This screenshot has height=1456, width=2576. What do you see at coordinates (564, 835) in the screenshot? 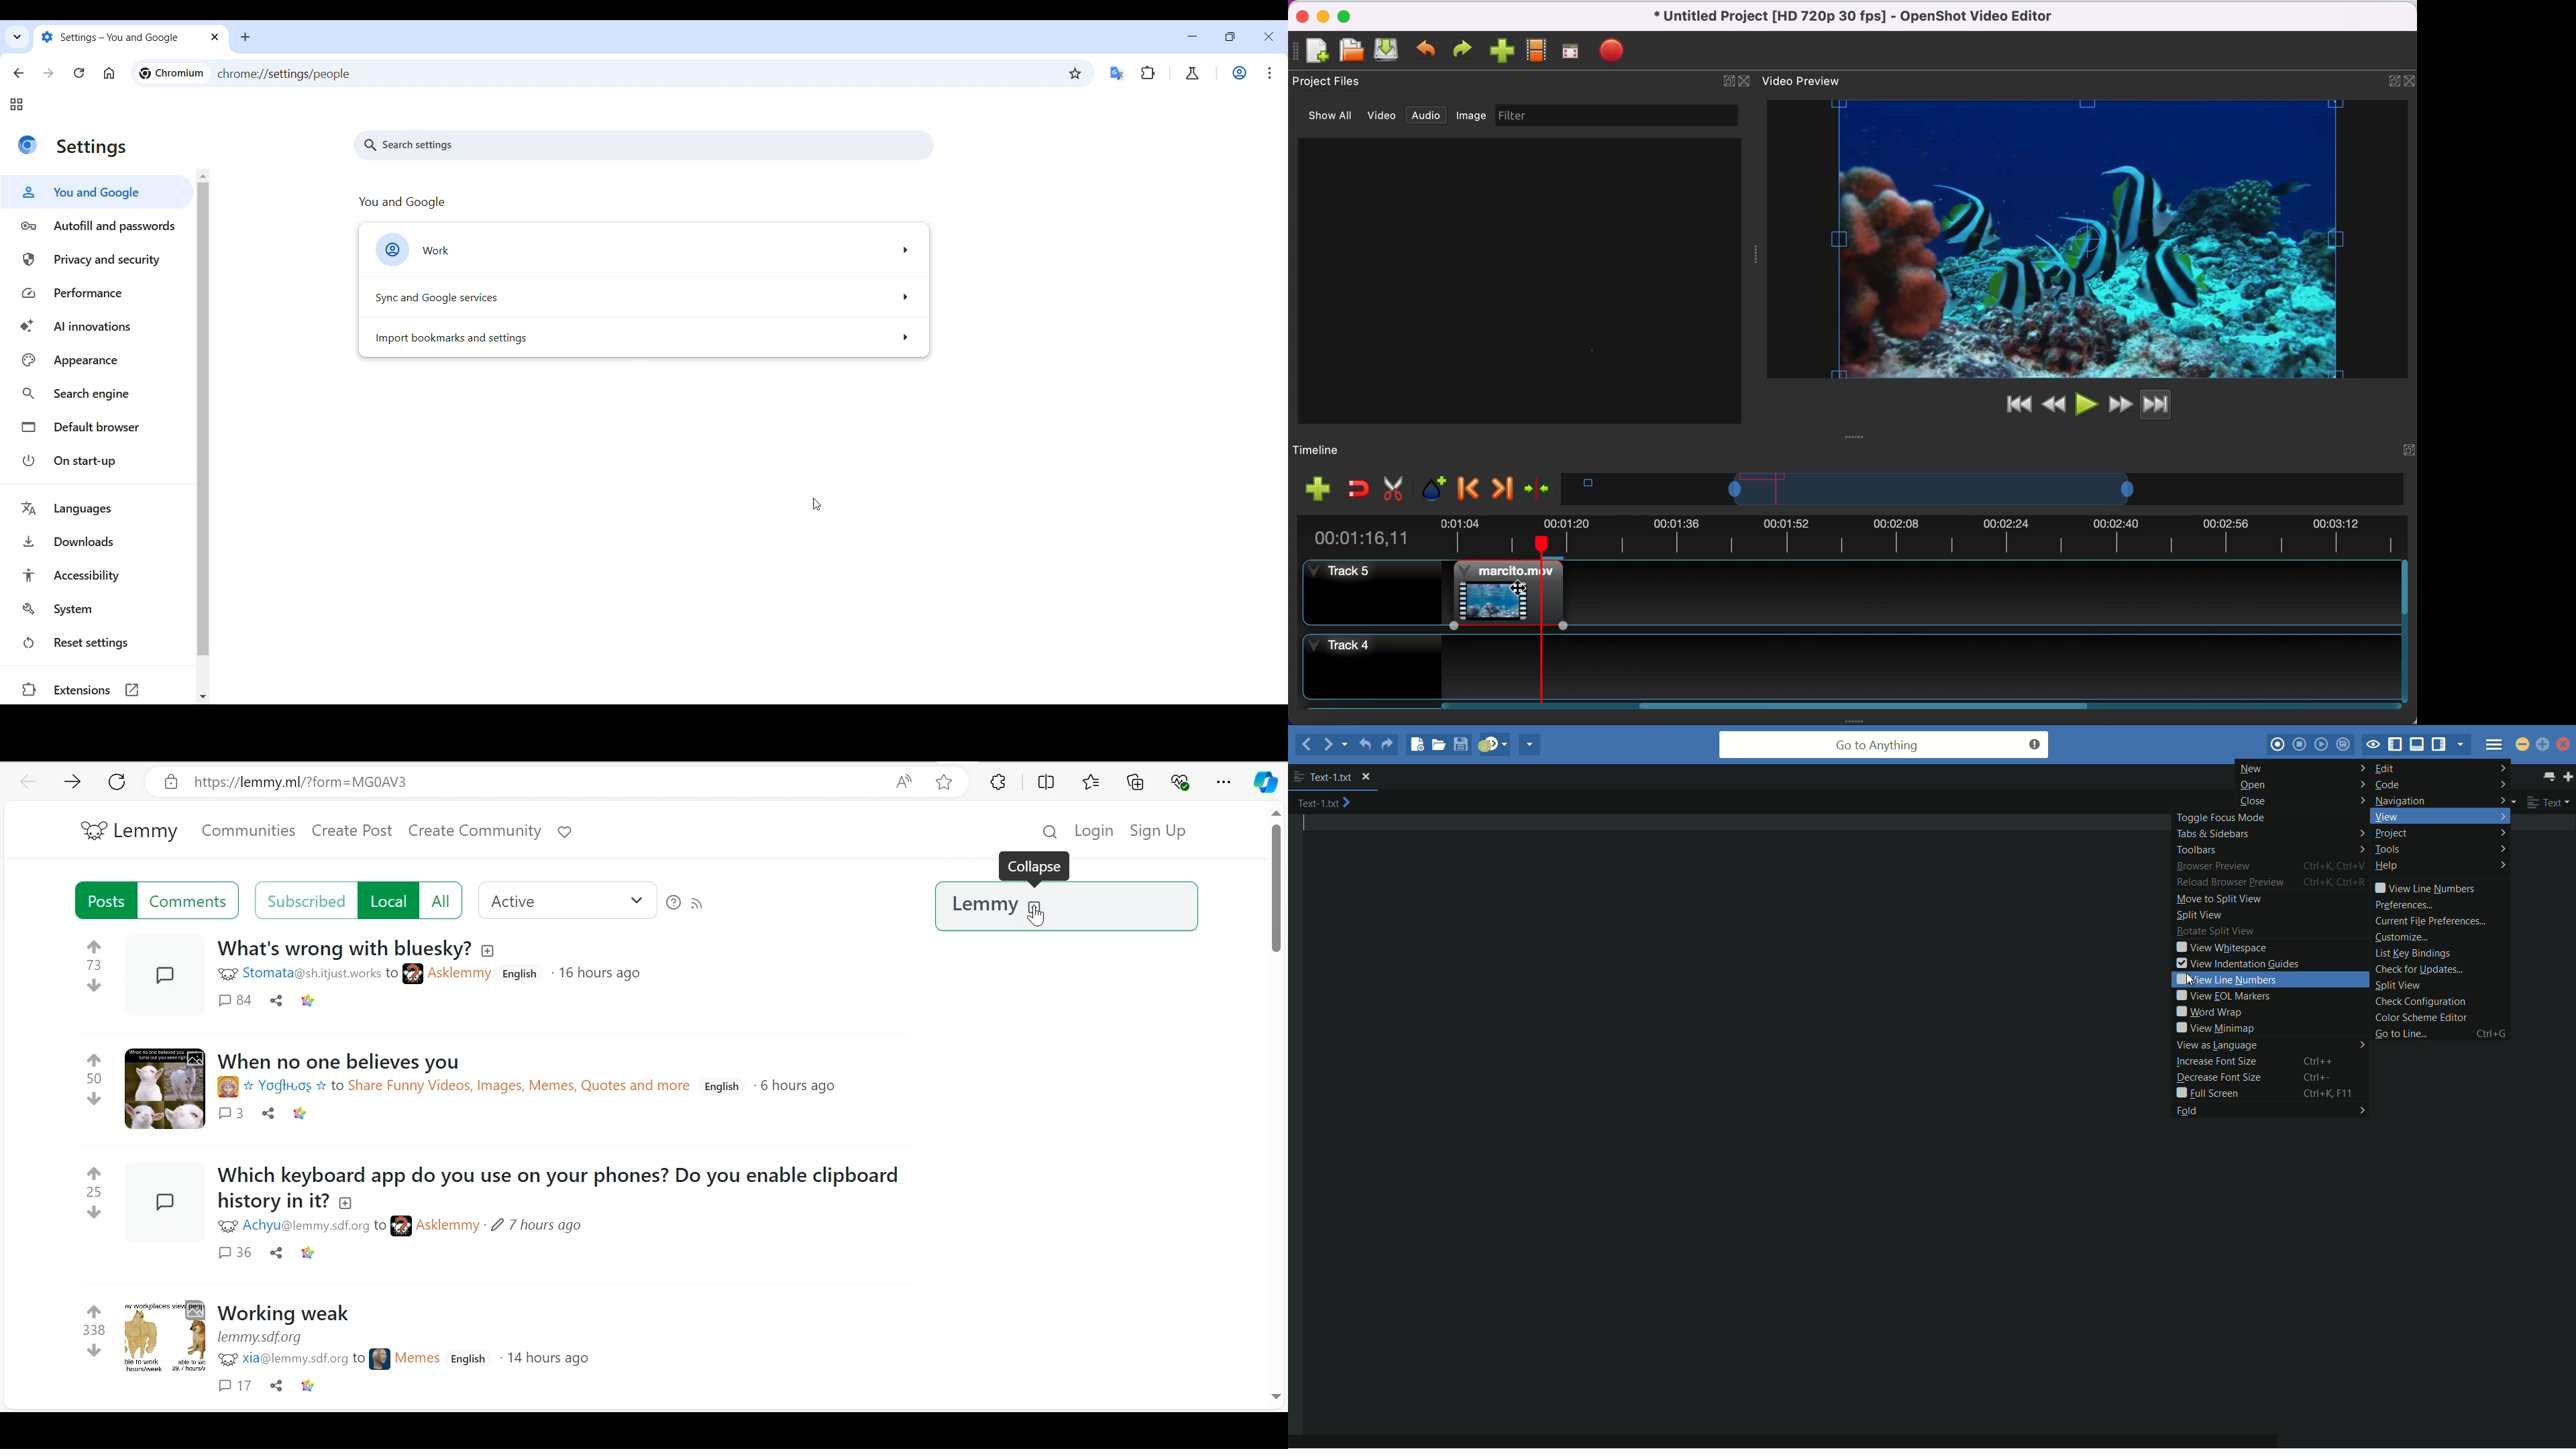
I see `Donate` at bounding box center [564, 835].